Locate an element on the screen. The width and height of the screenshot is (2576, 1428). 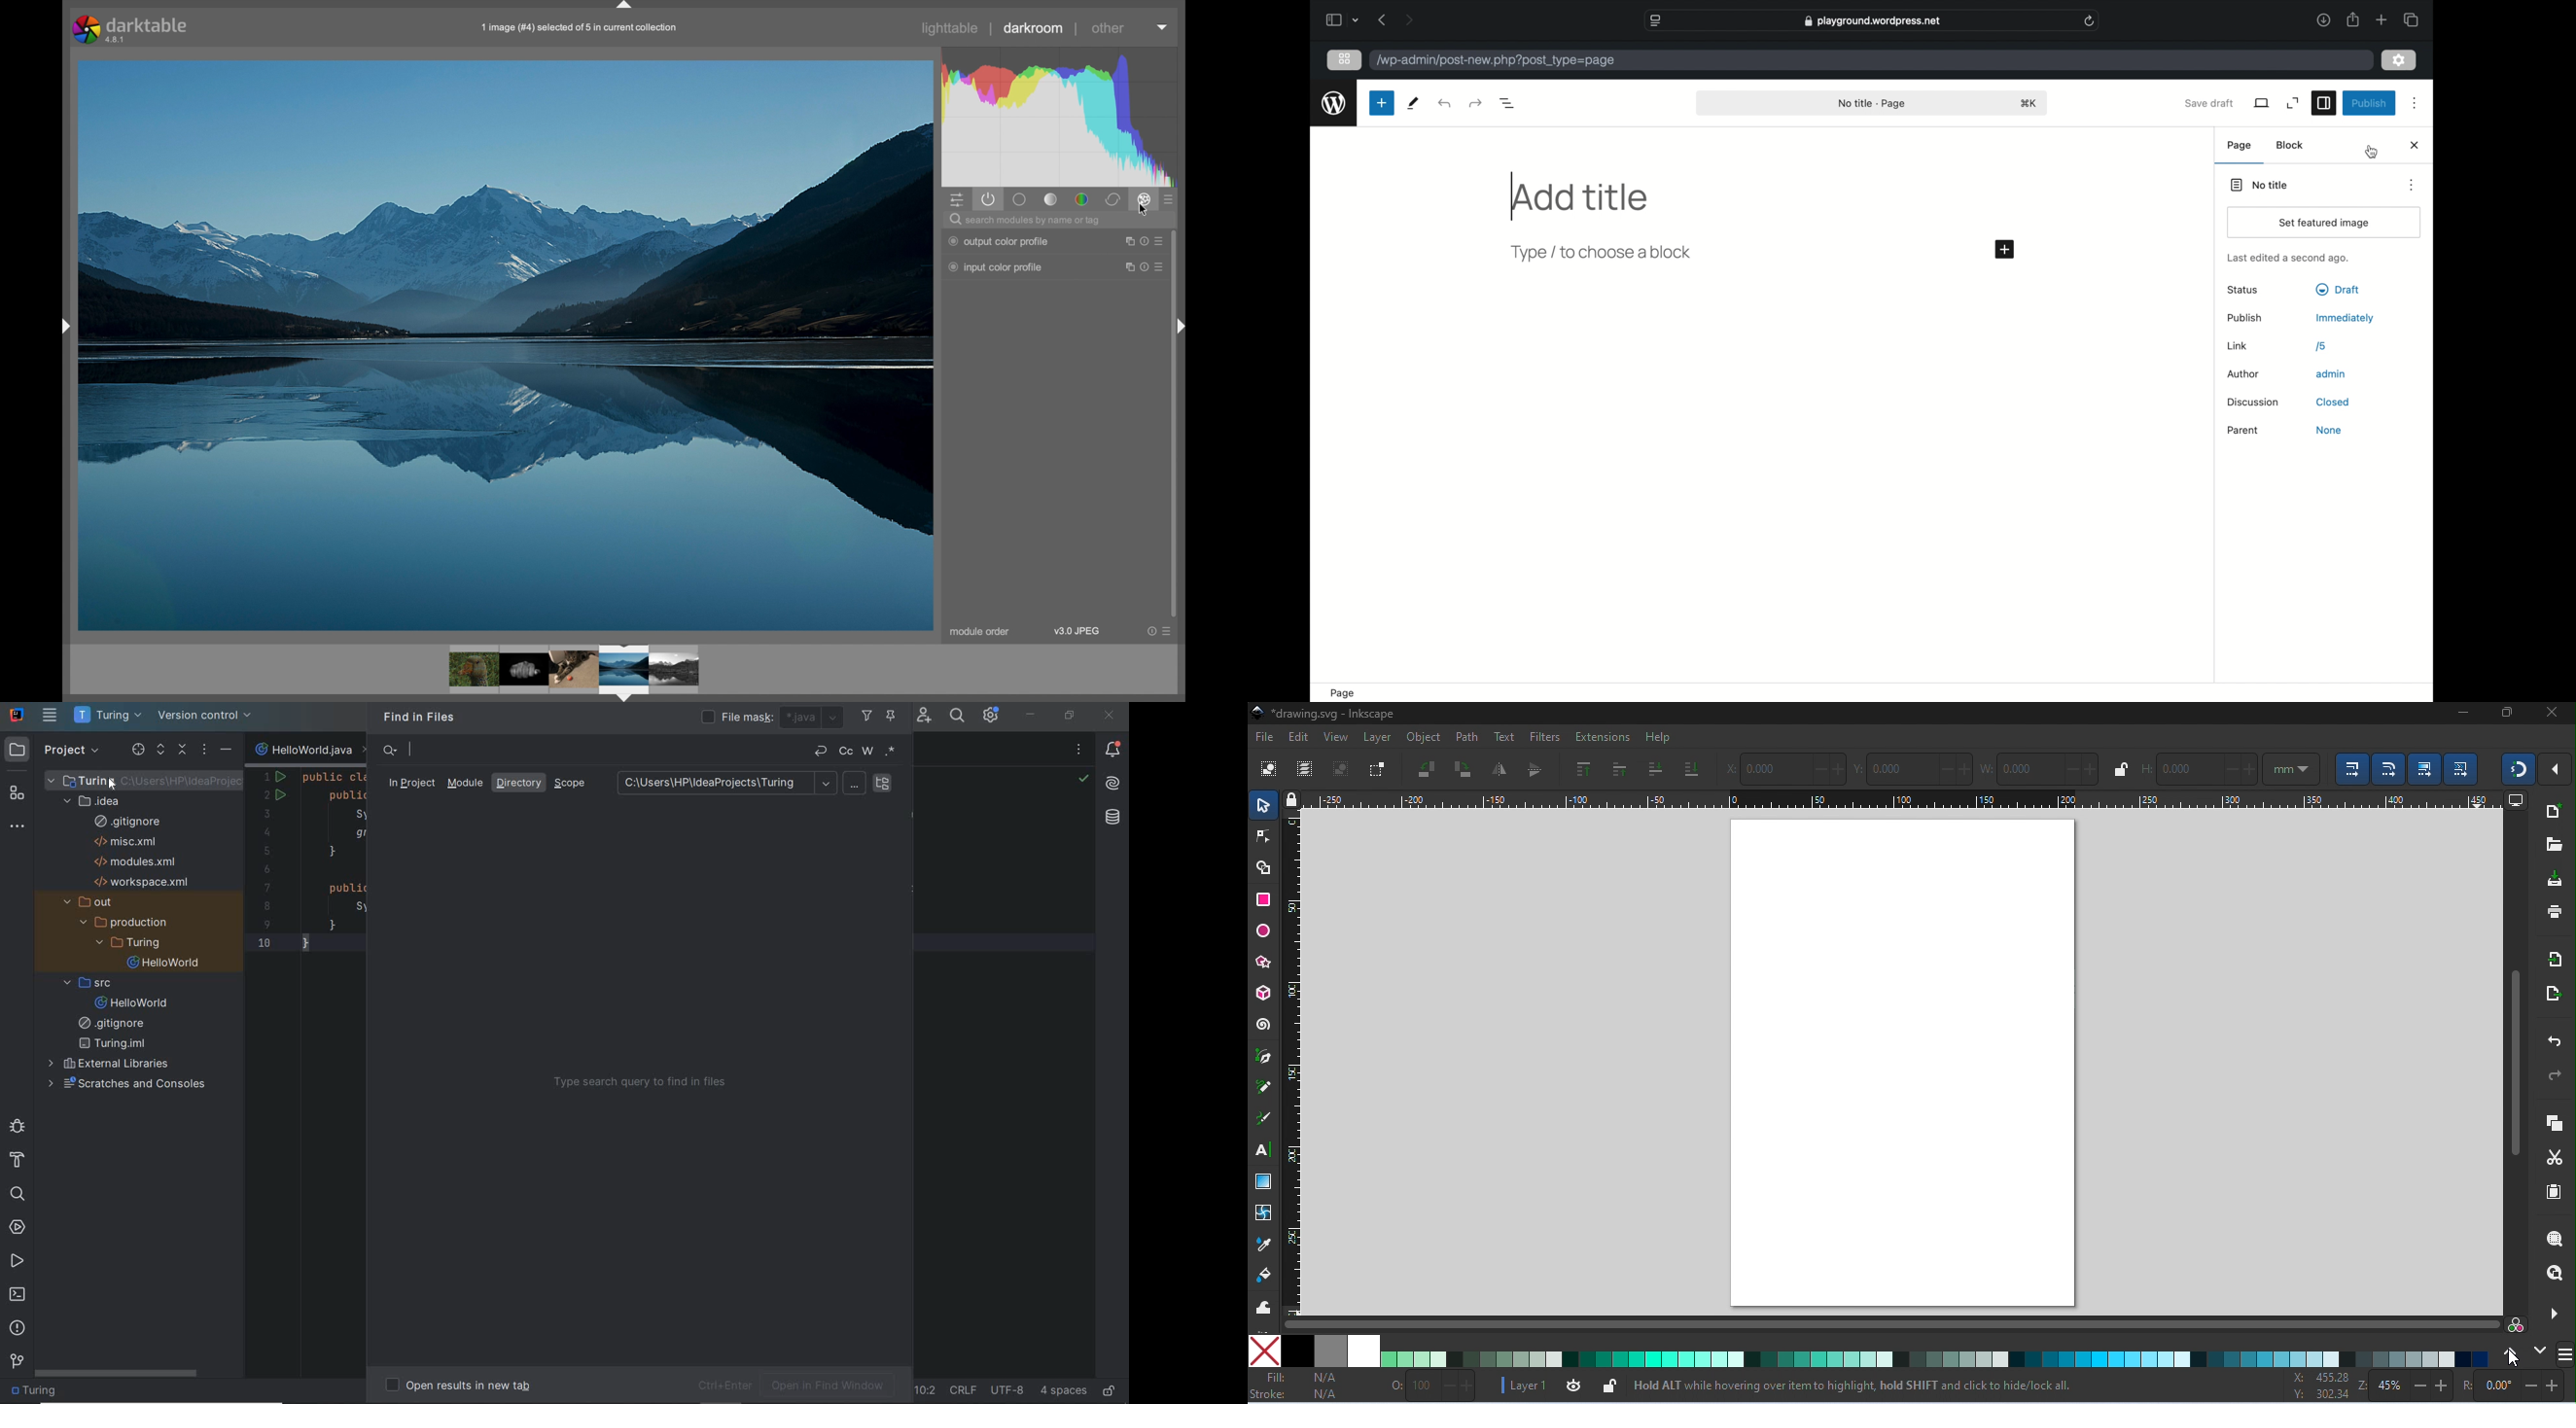
Hold ALT while hovering over item to highlight, hold shift and click to hide/lock all is located at coordinates (1853, 1382).